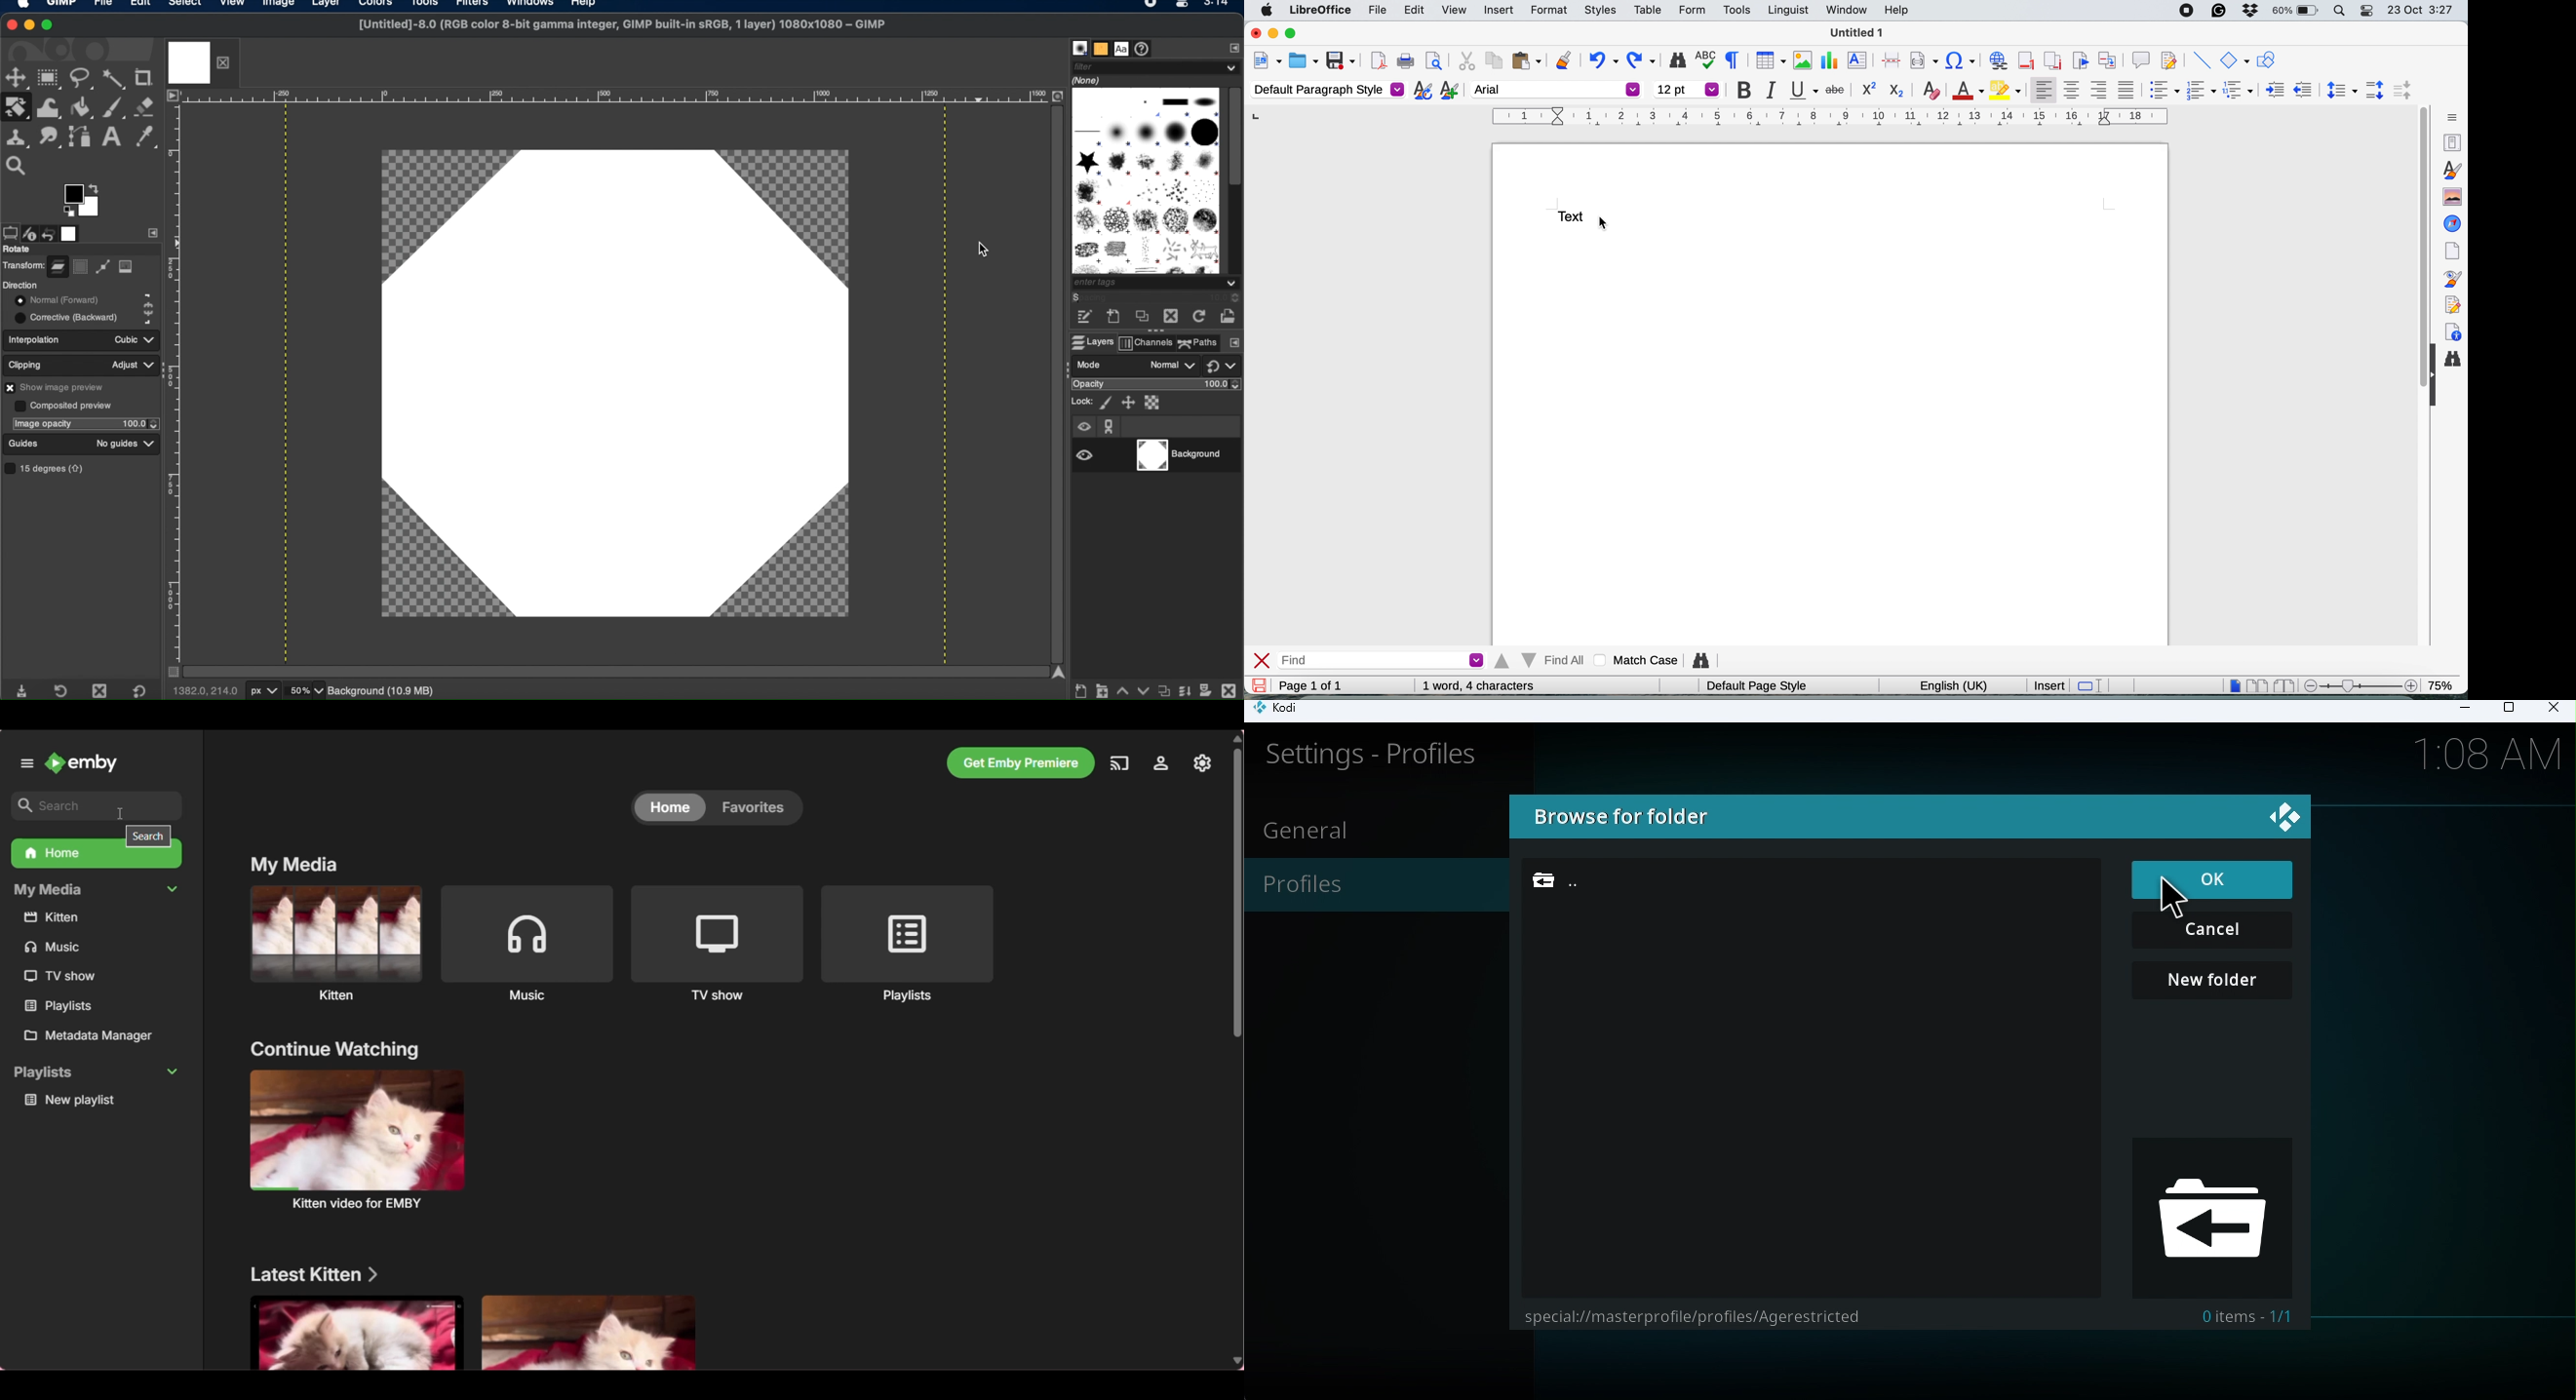  Describe the element at coordinates (21, 285) in the screenshot. I see `direction` at that location.